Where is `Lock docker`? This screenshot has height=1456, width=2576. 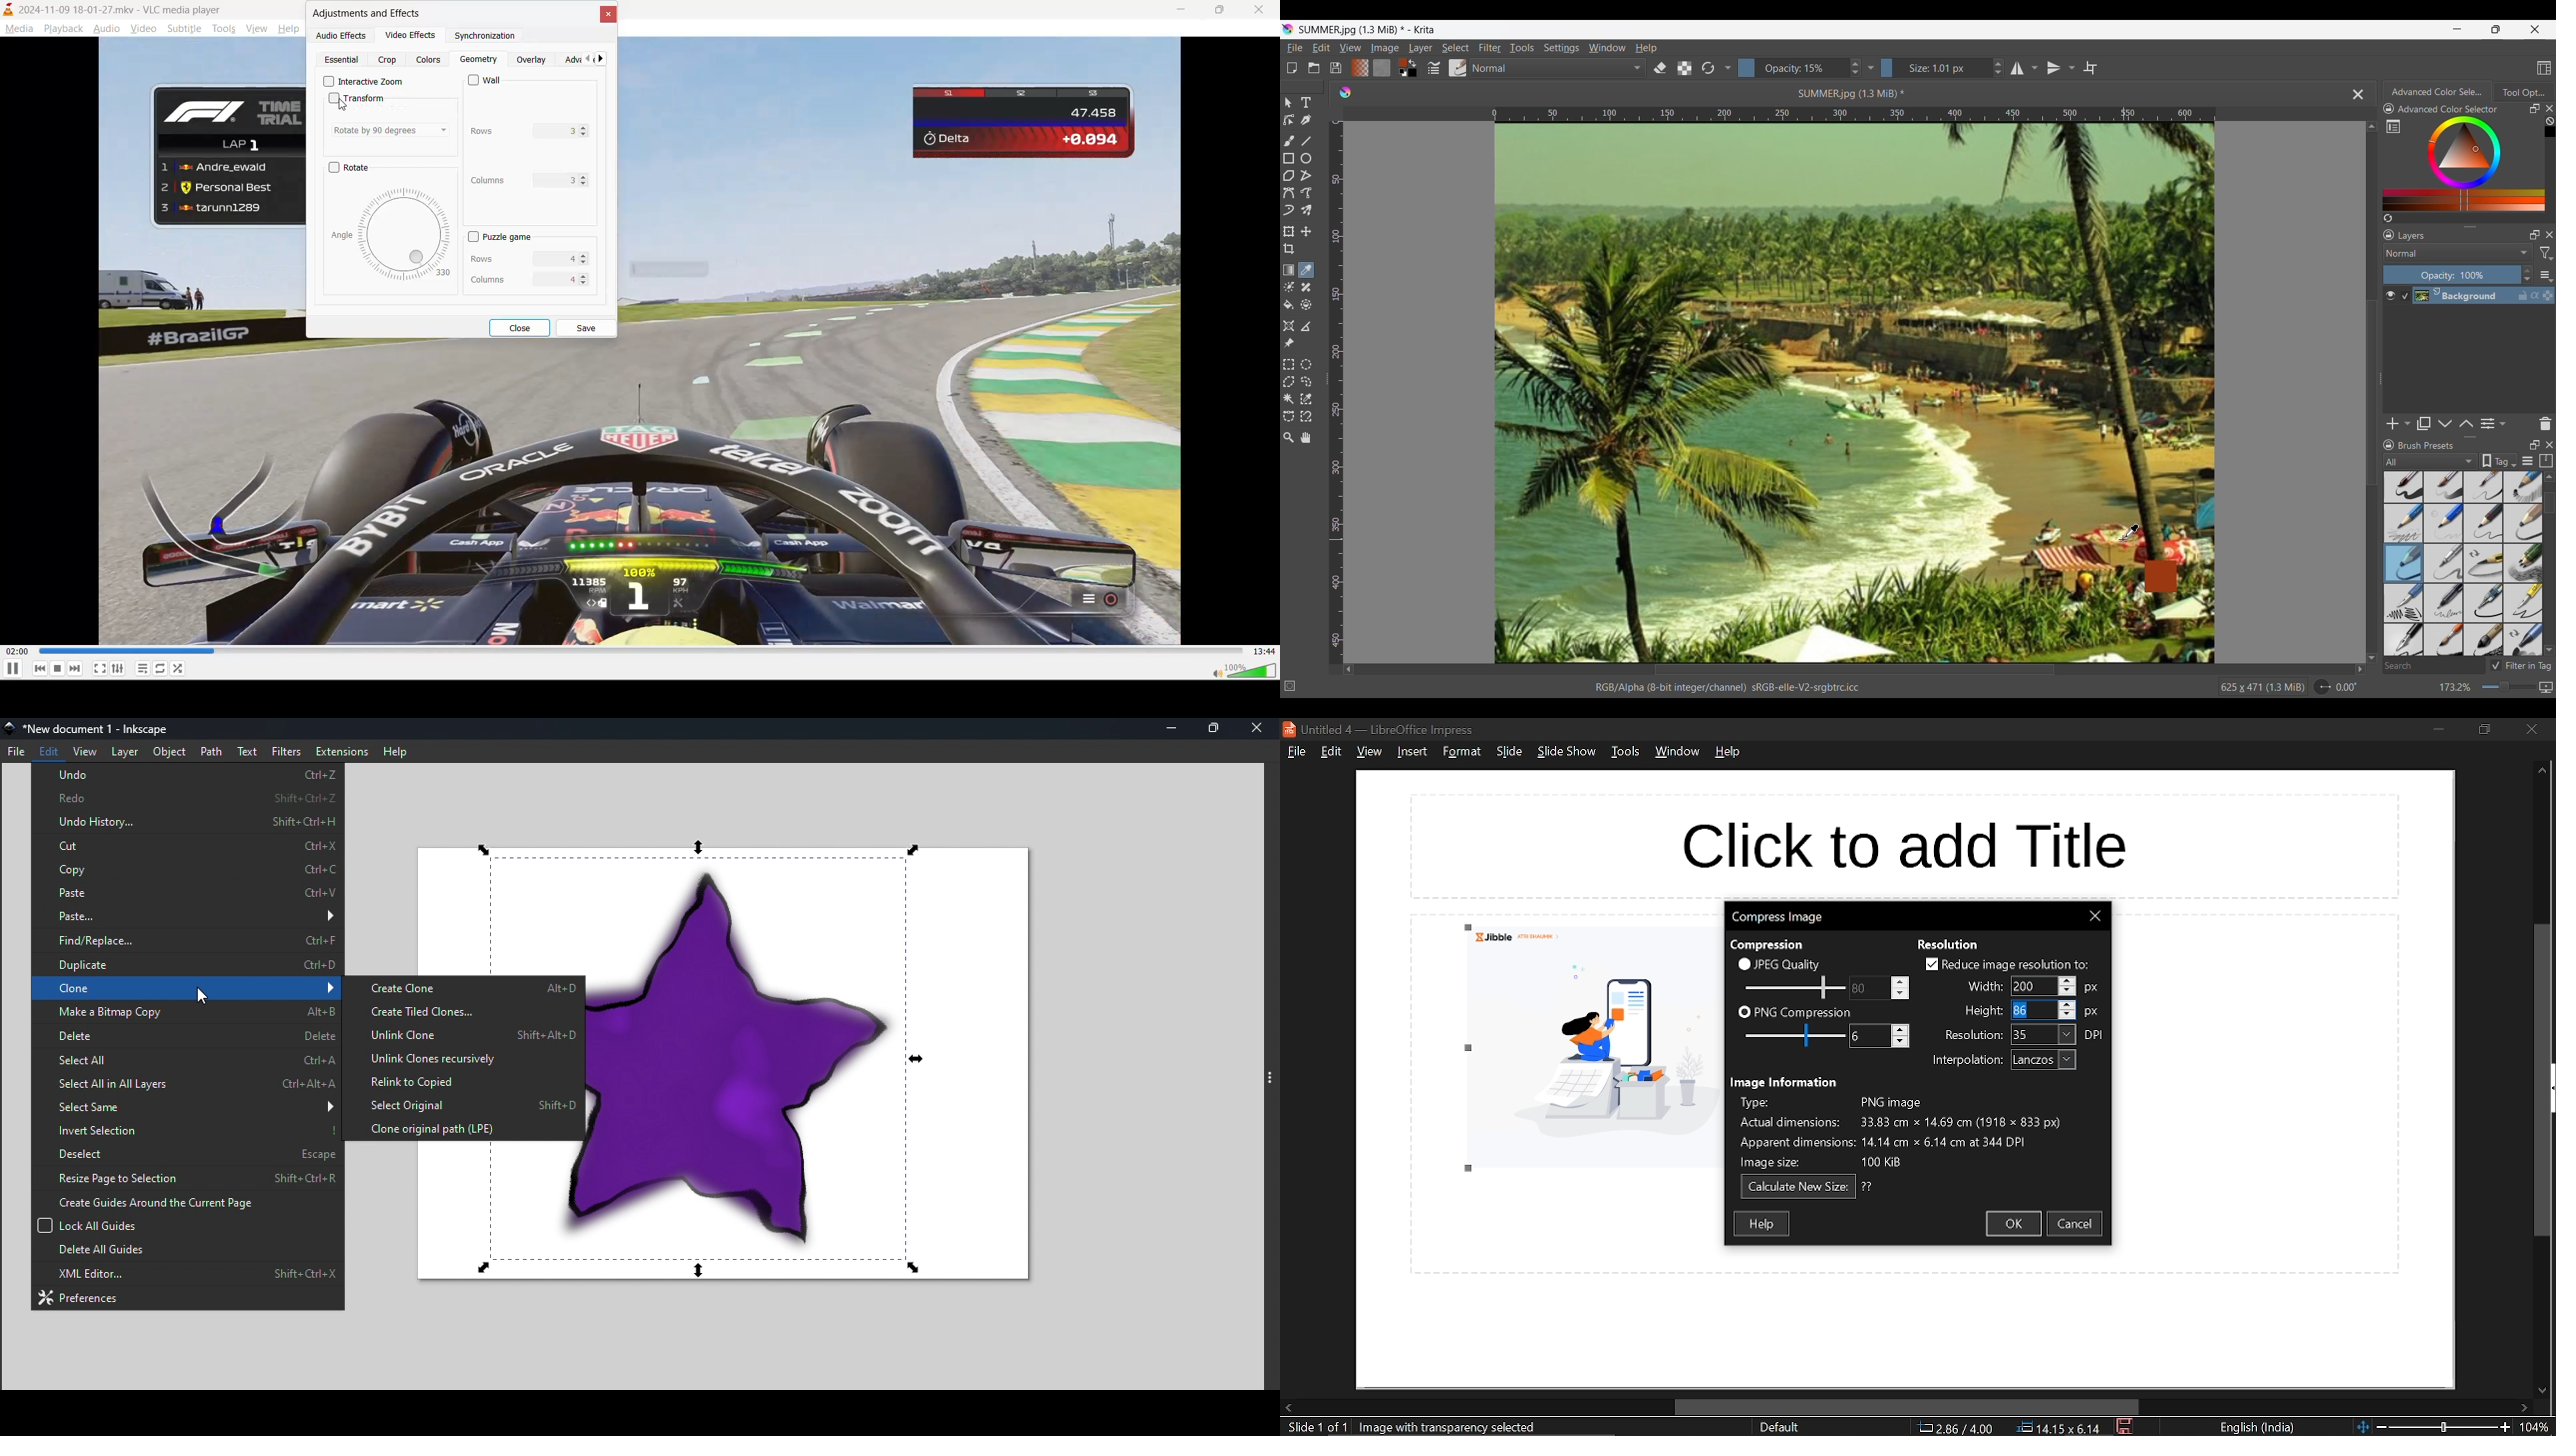
Lock docker is located at coordinates (2388, 235).